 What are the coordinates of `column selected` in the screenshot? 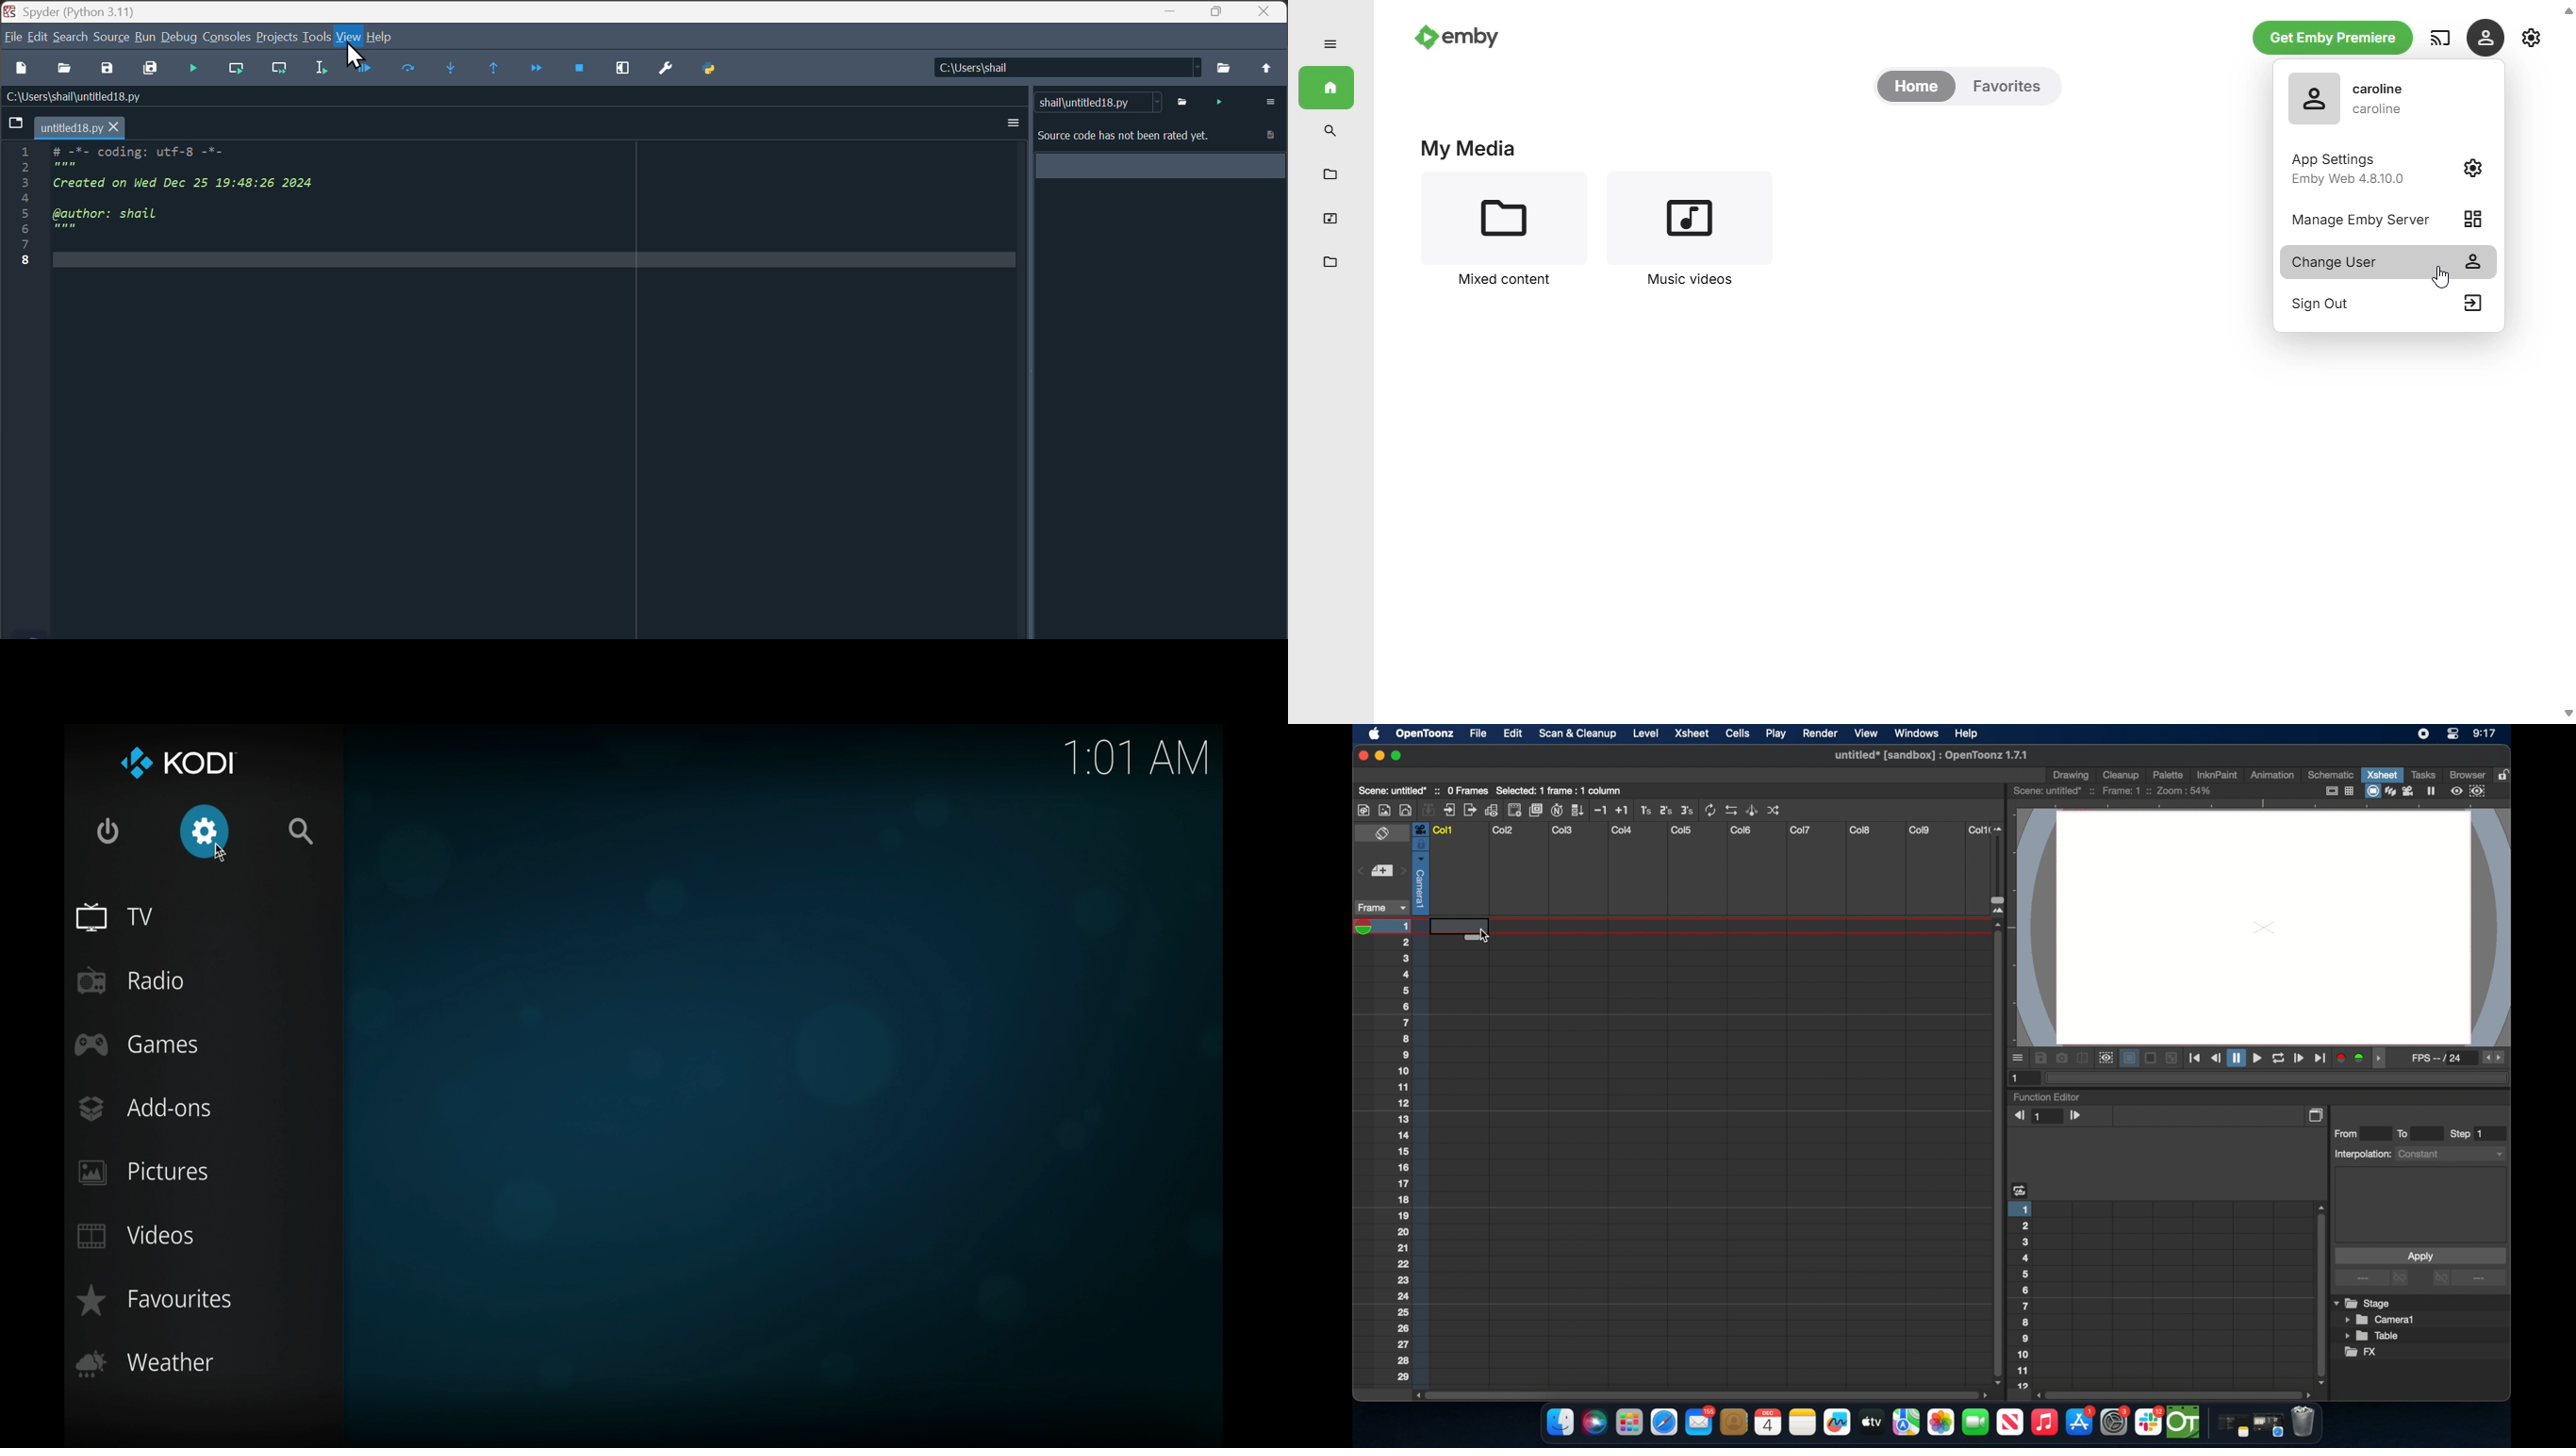 It's located at (1420, 868).